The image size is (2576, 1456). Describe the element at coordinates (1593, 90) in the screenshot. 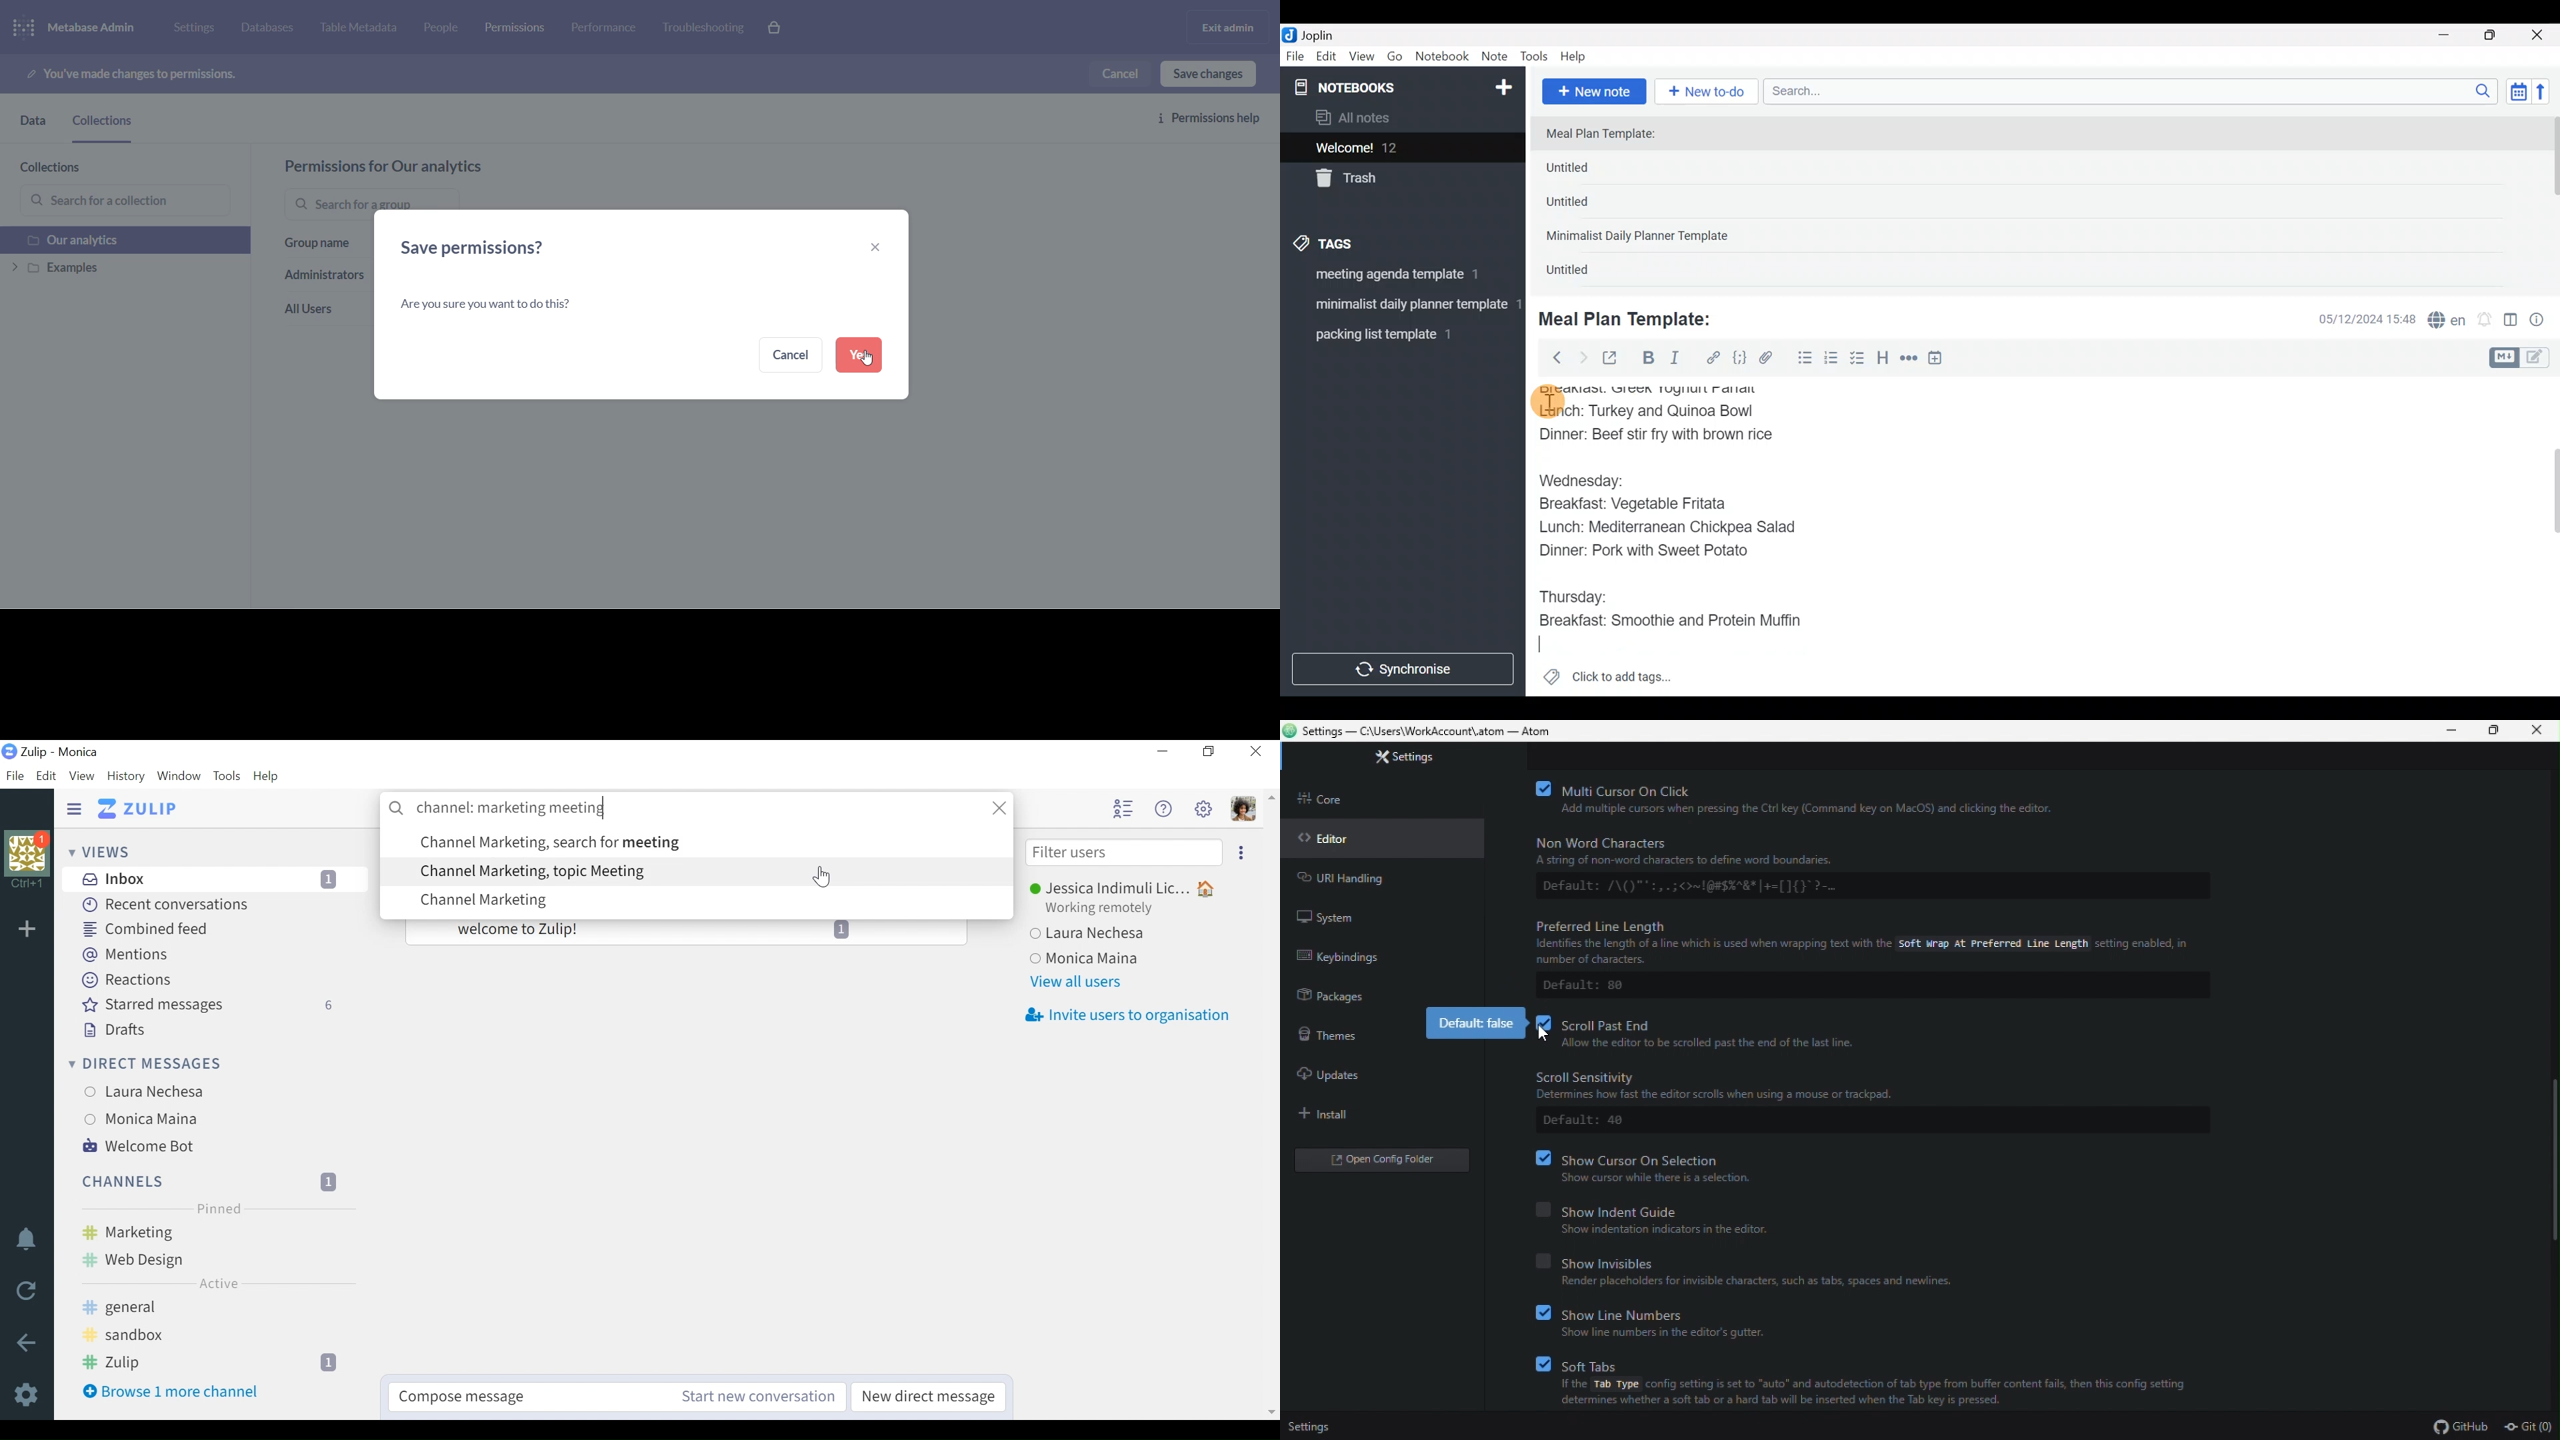

I see `New note` at that location.